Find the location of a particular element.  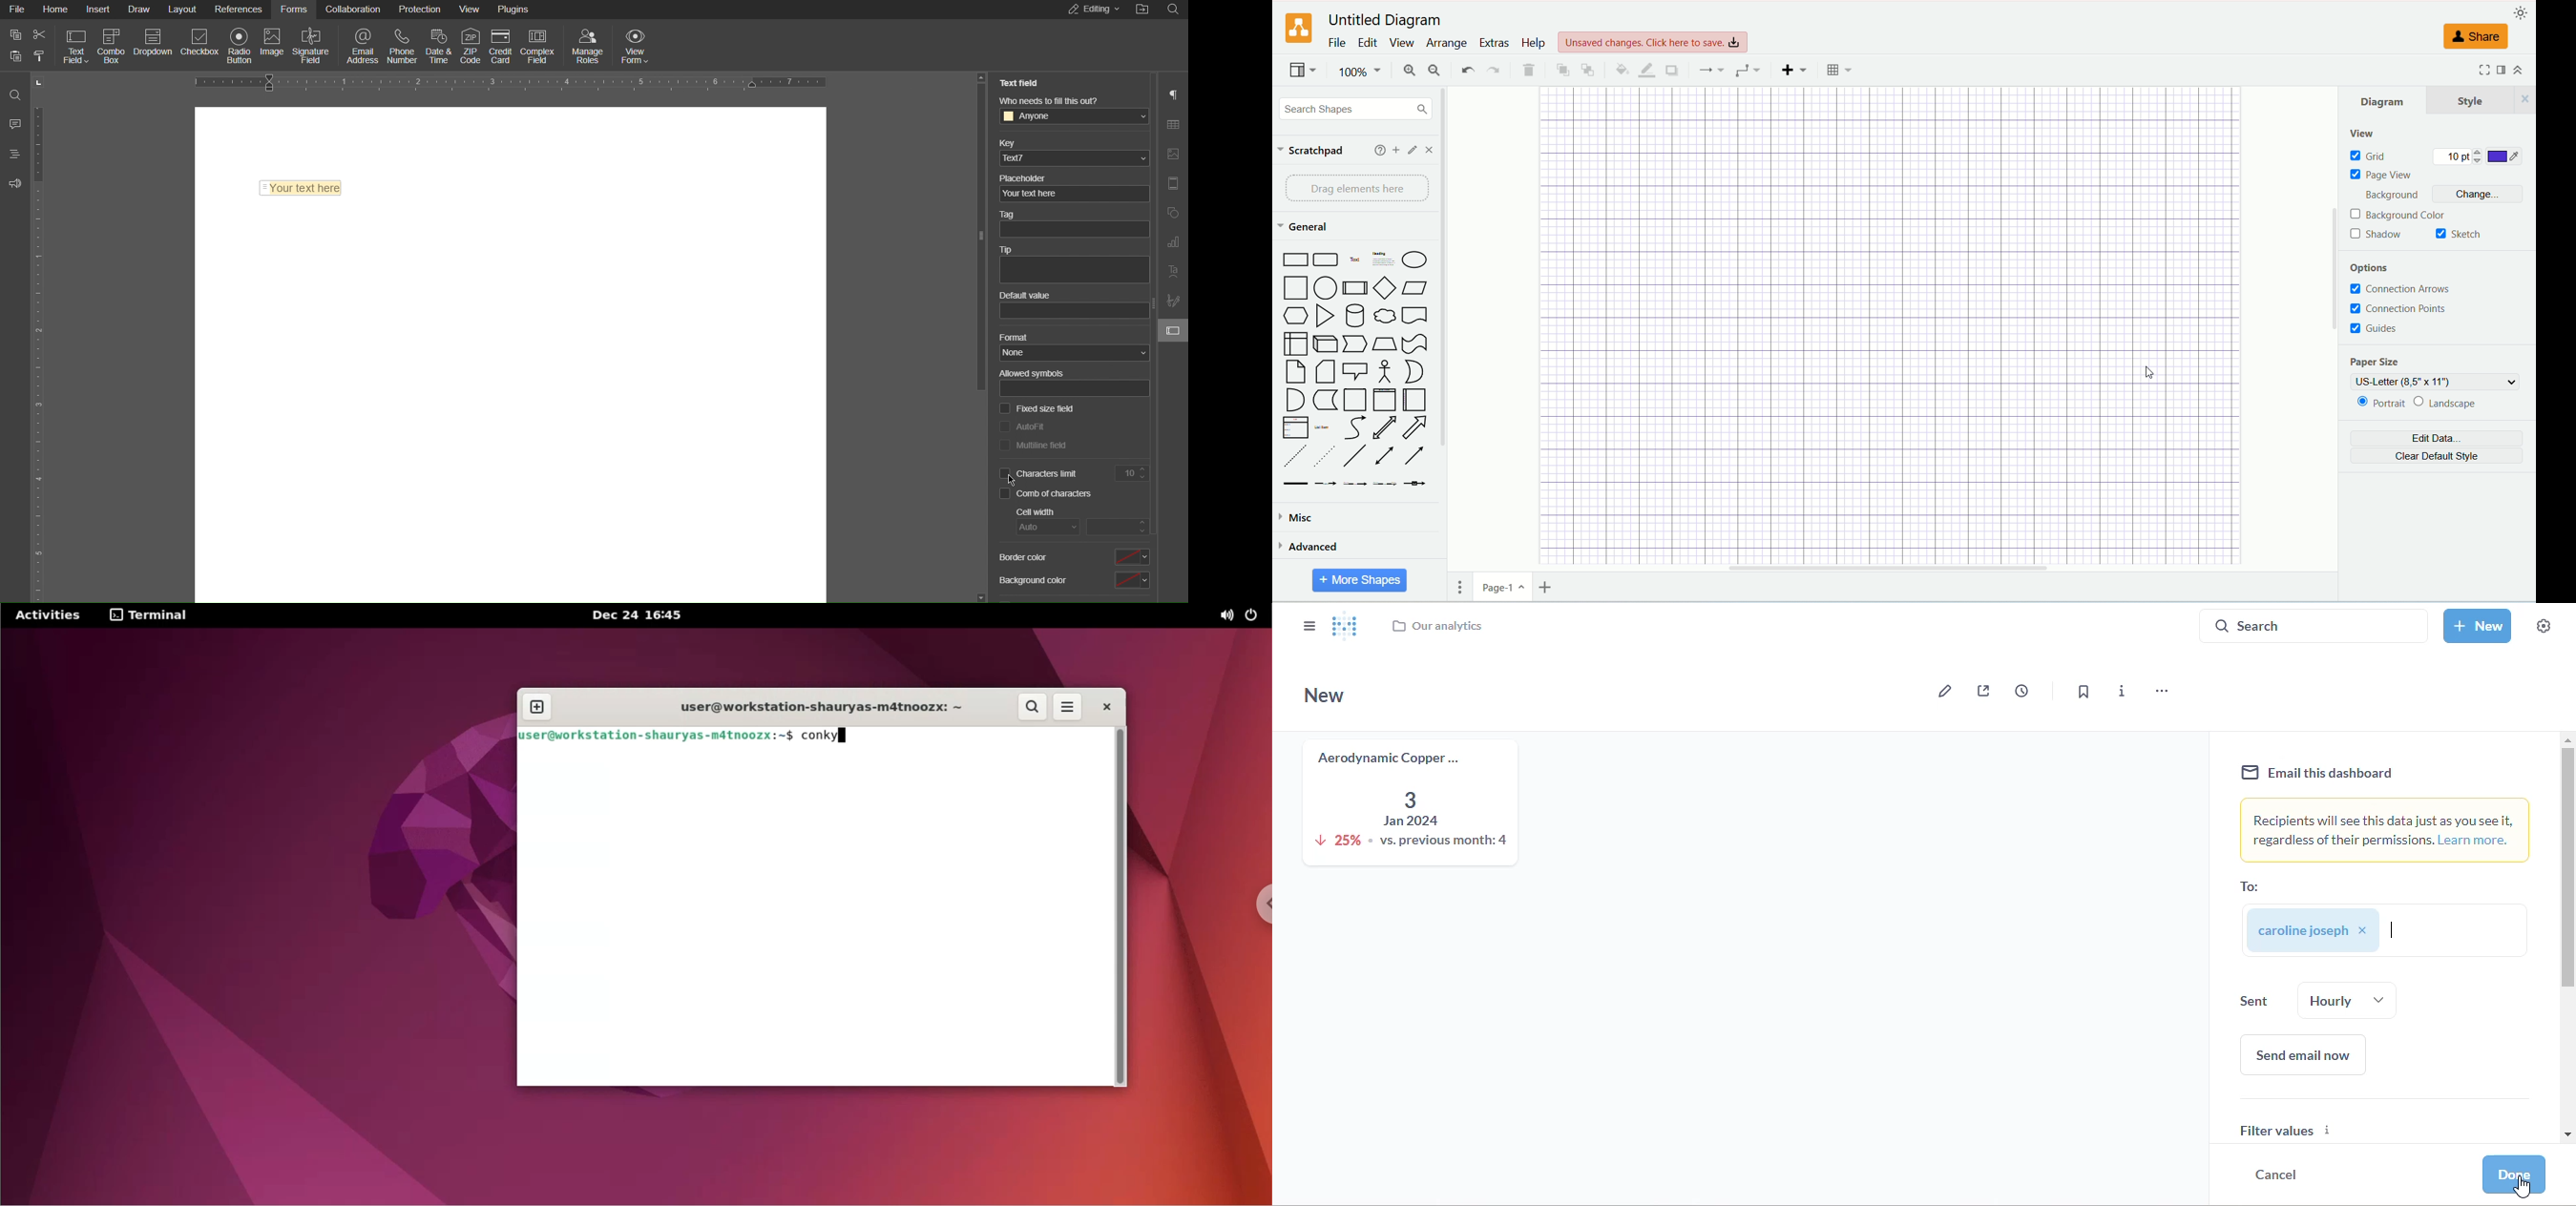

file is located at coordinates (1336, 42).